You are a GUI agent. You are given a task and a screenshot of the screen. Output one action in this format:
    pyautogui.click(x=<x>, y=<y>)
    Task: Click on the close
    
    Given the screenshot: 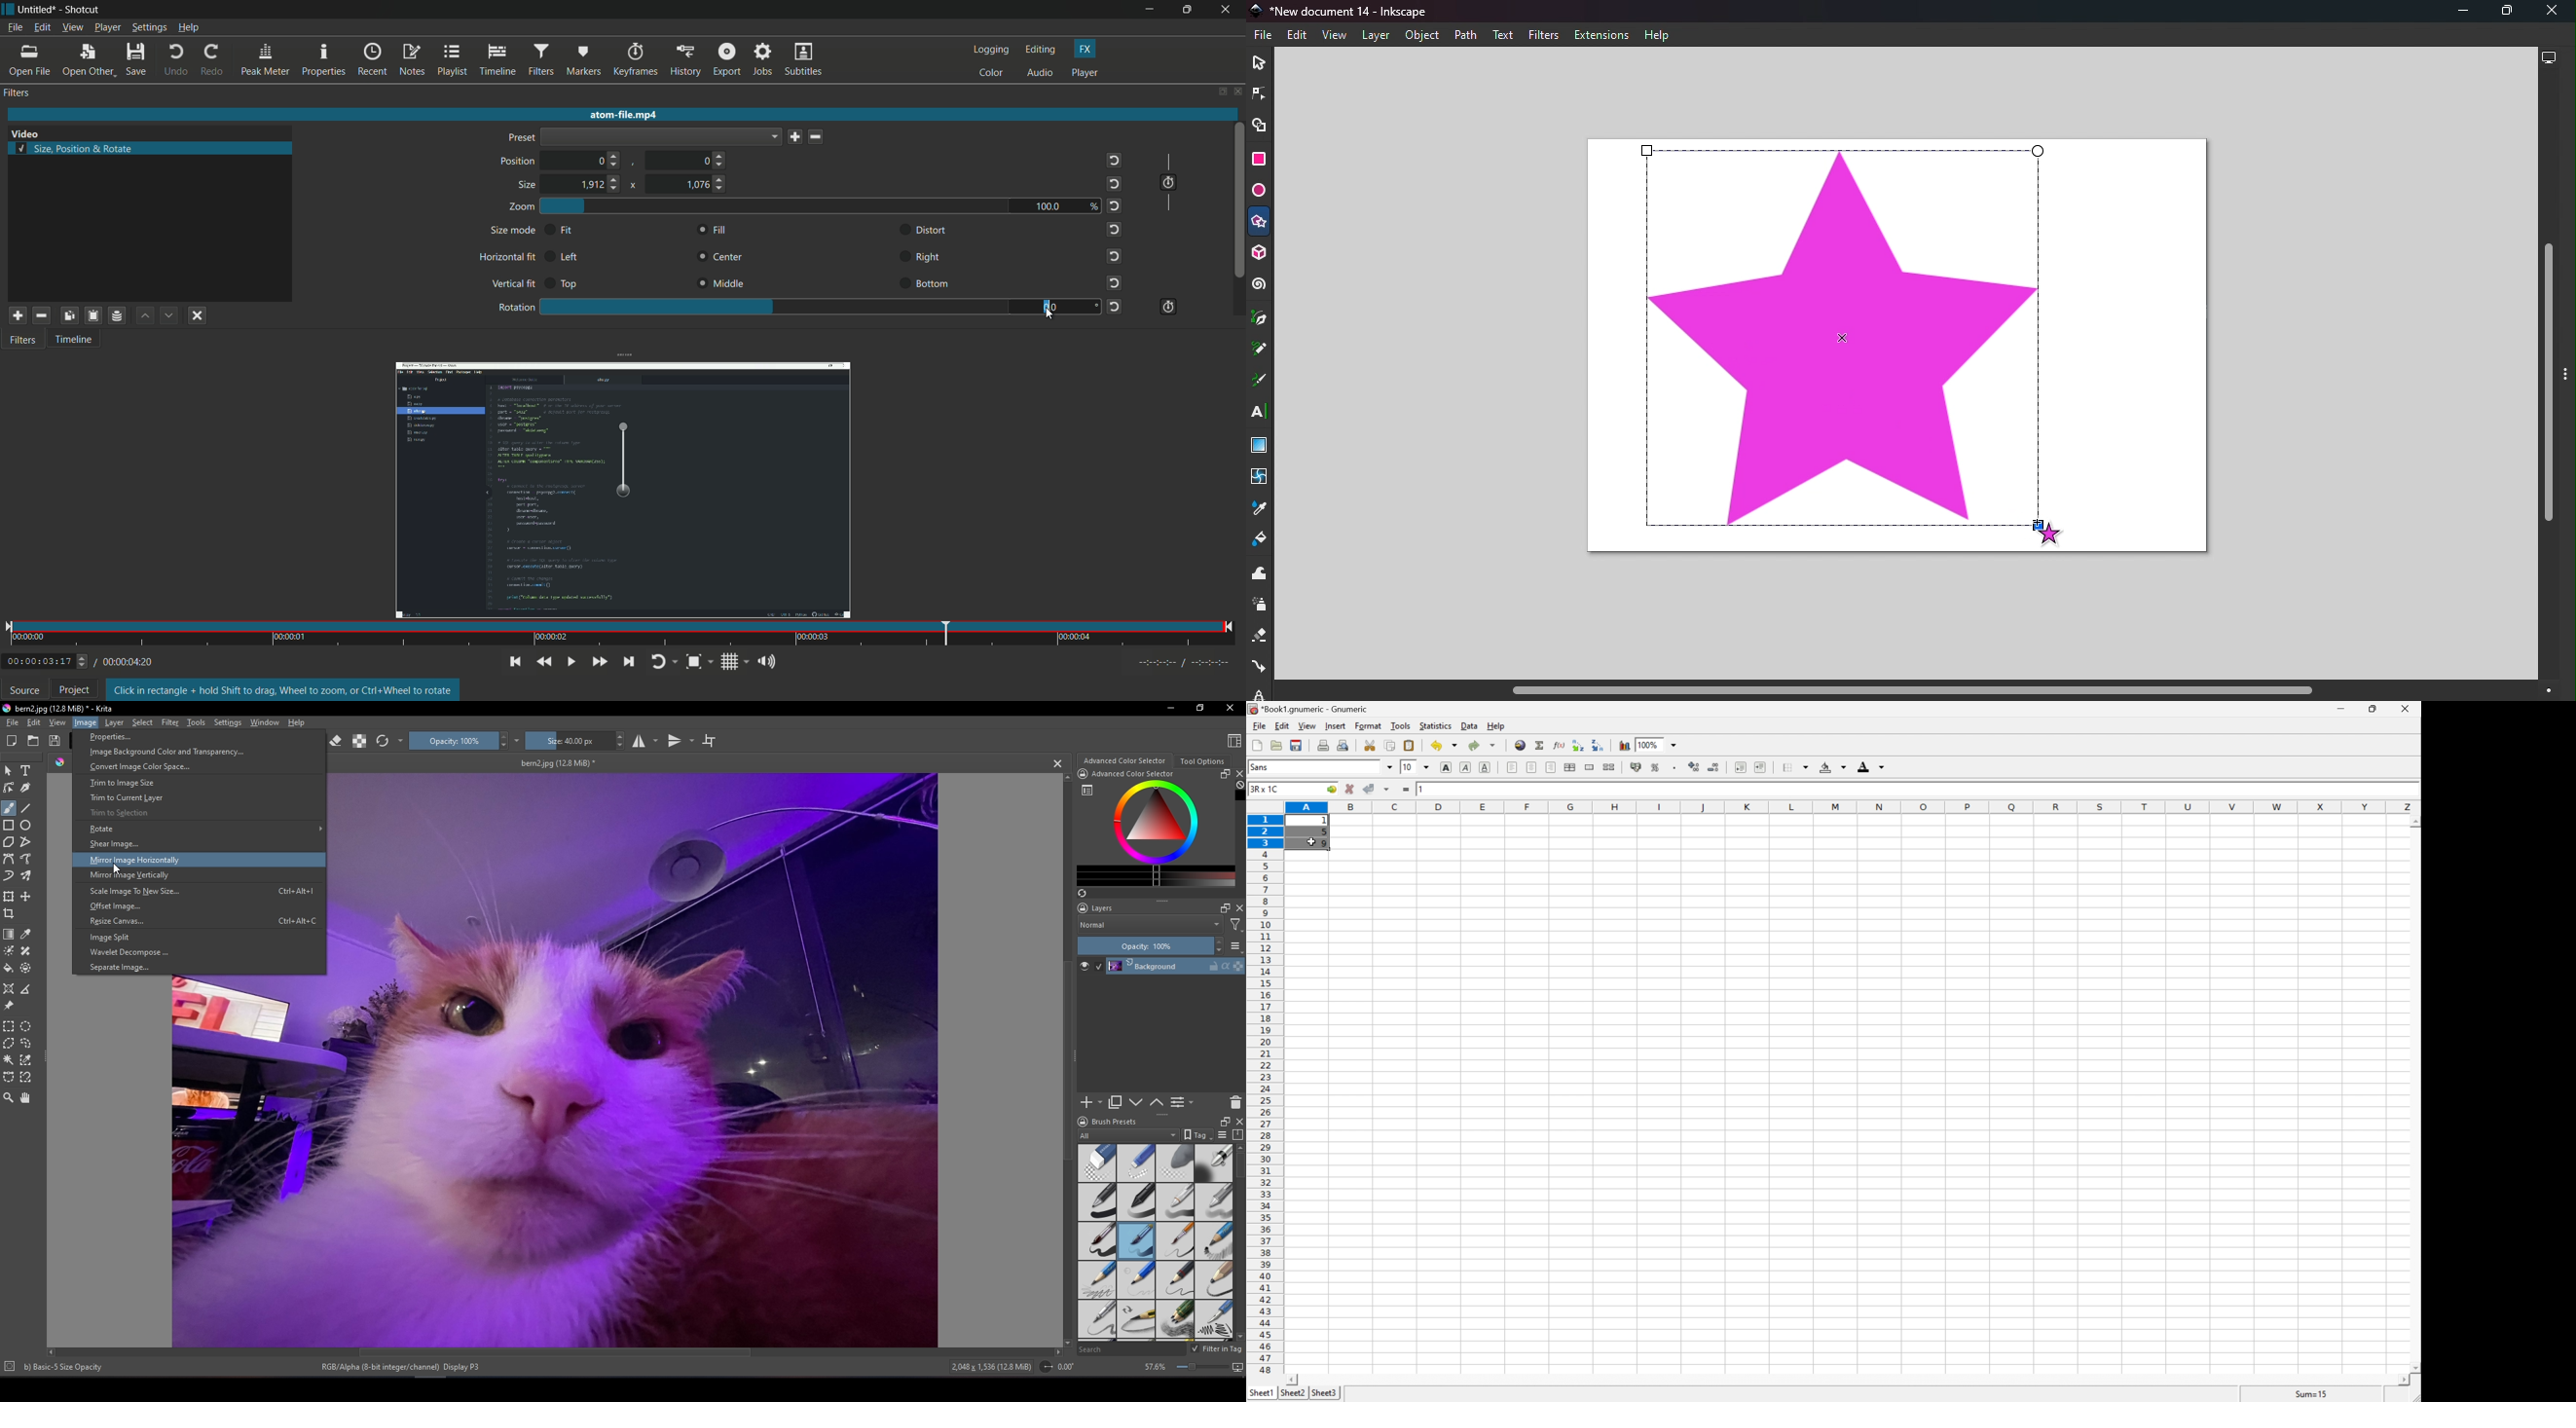 What is the action you would take?
    pyautogui.click(x=2411, y=708)
    